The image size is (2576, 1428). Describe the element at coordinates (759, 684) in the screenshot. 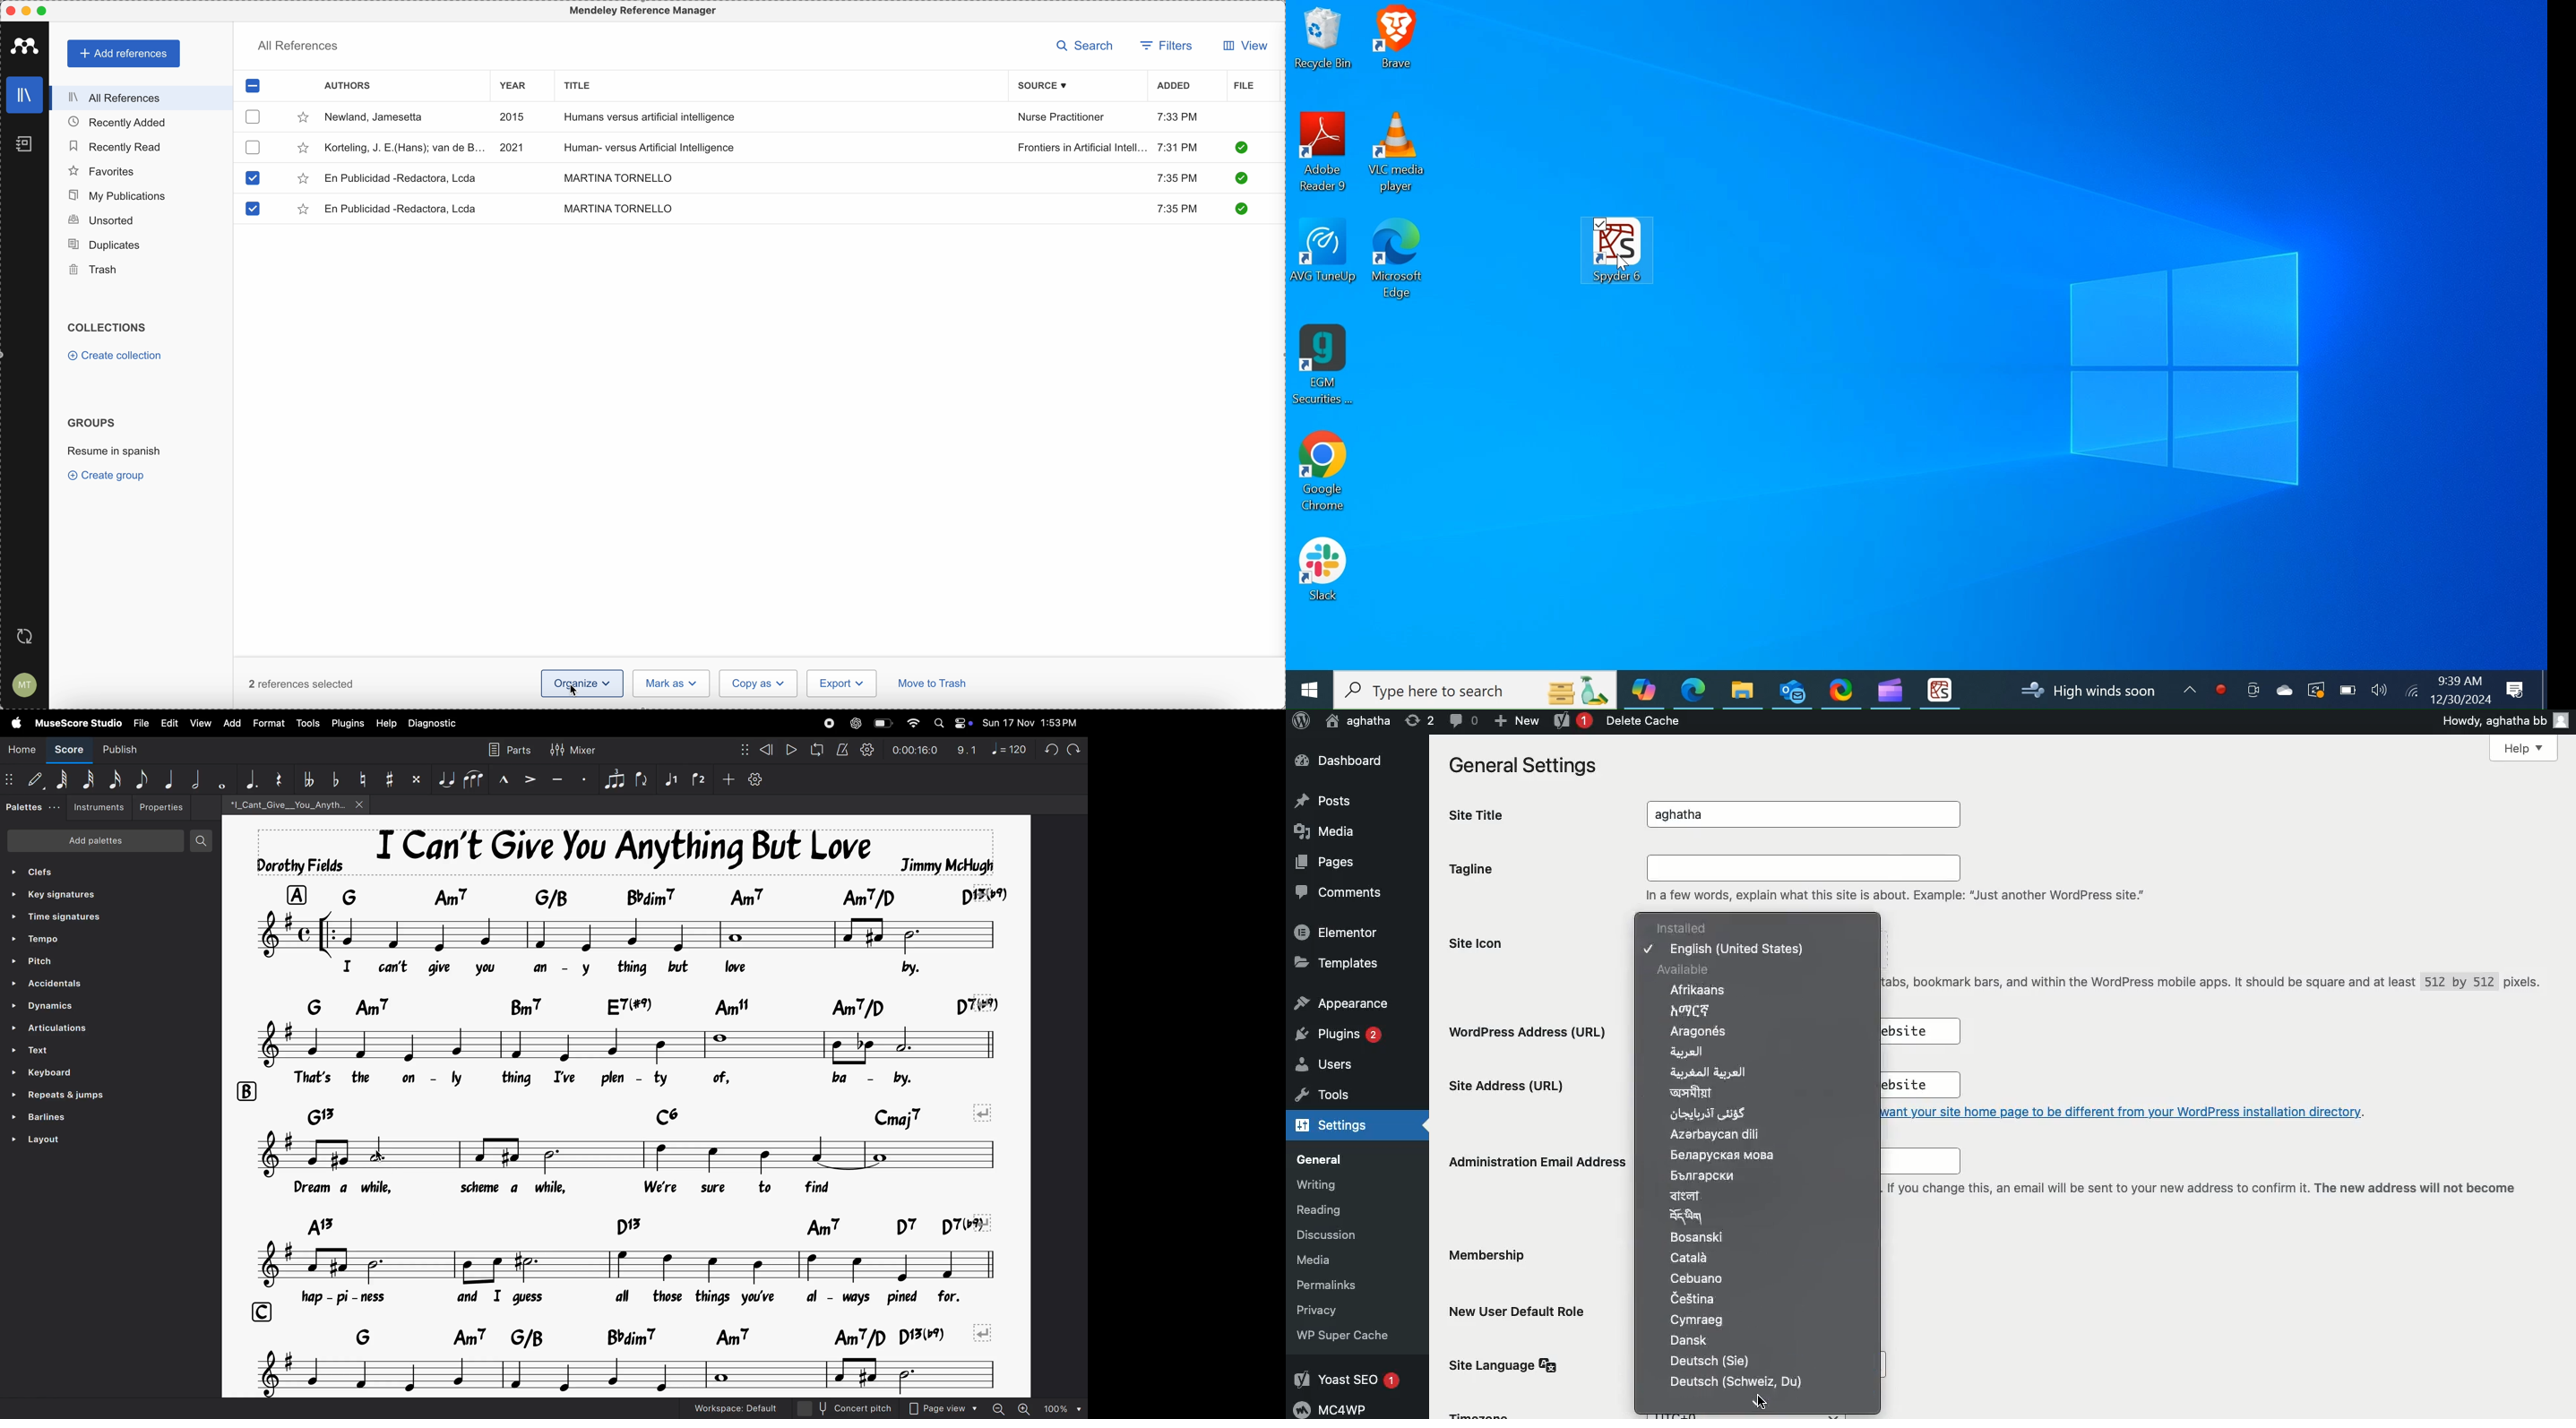

I see `copy as` at that location.